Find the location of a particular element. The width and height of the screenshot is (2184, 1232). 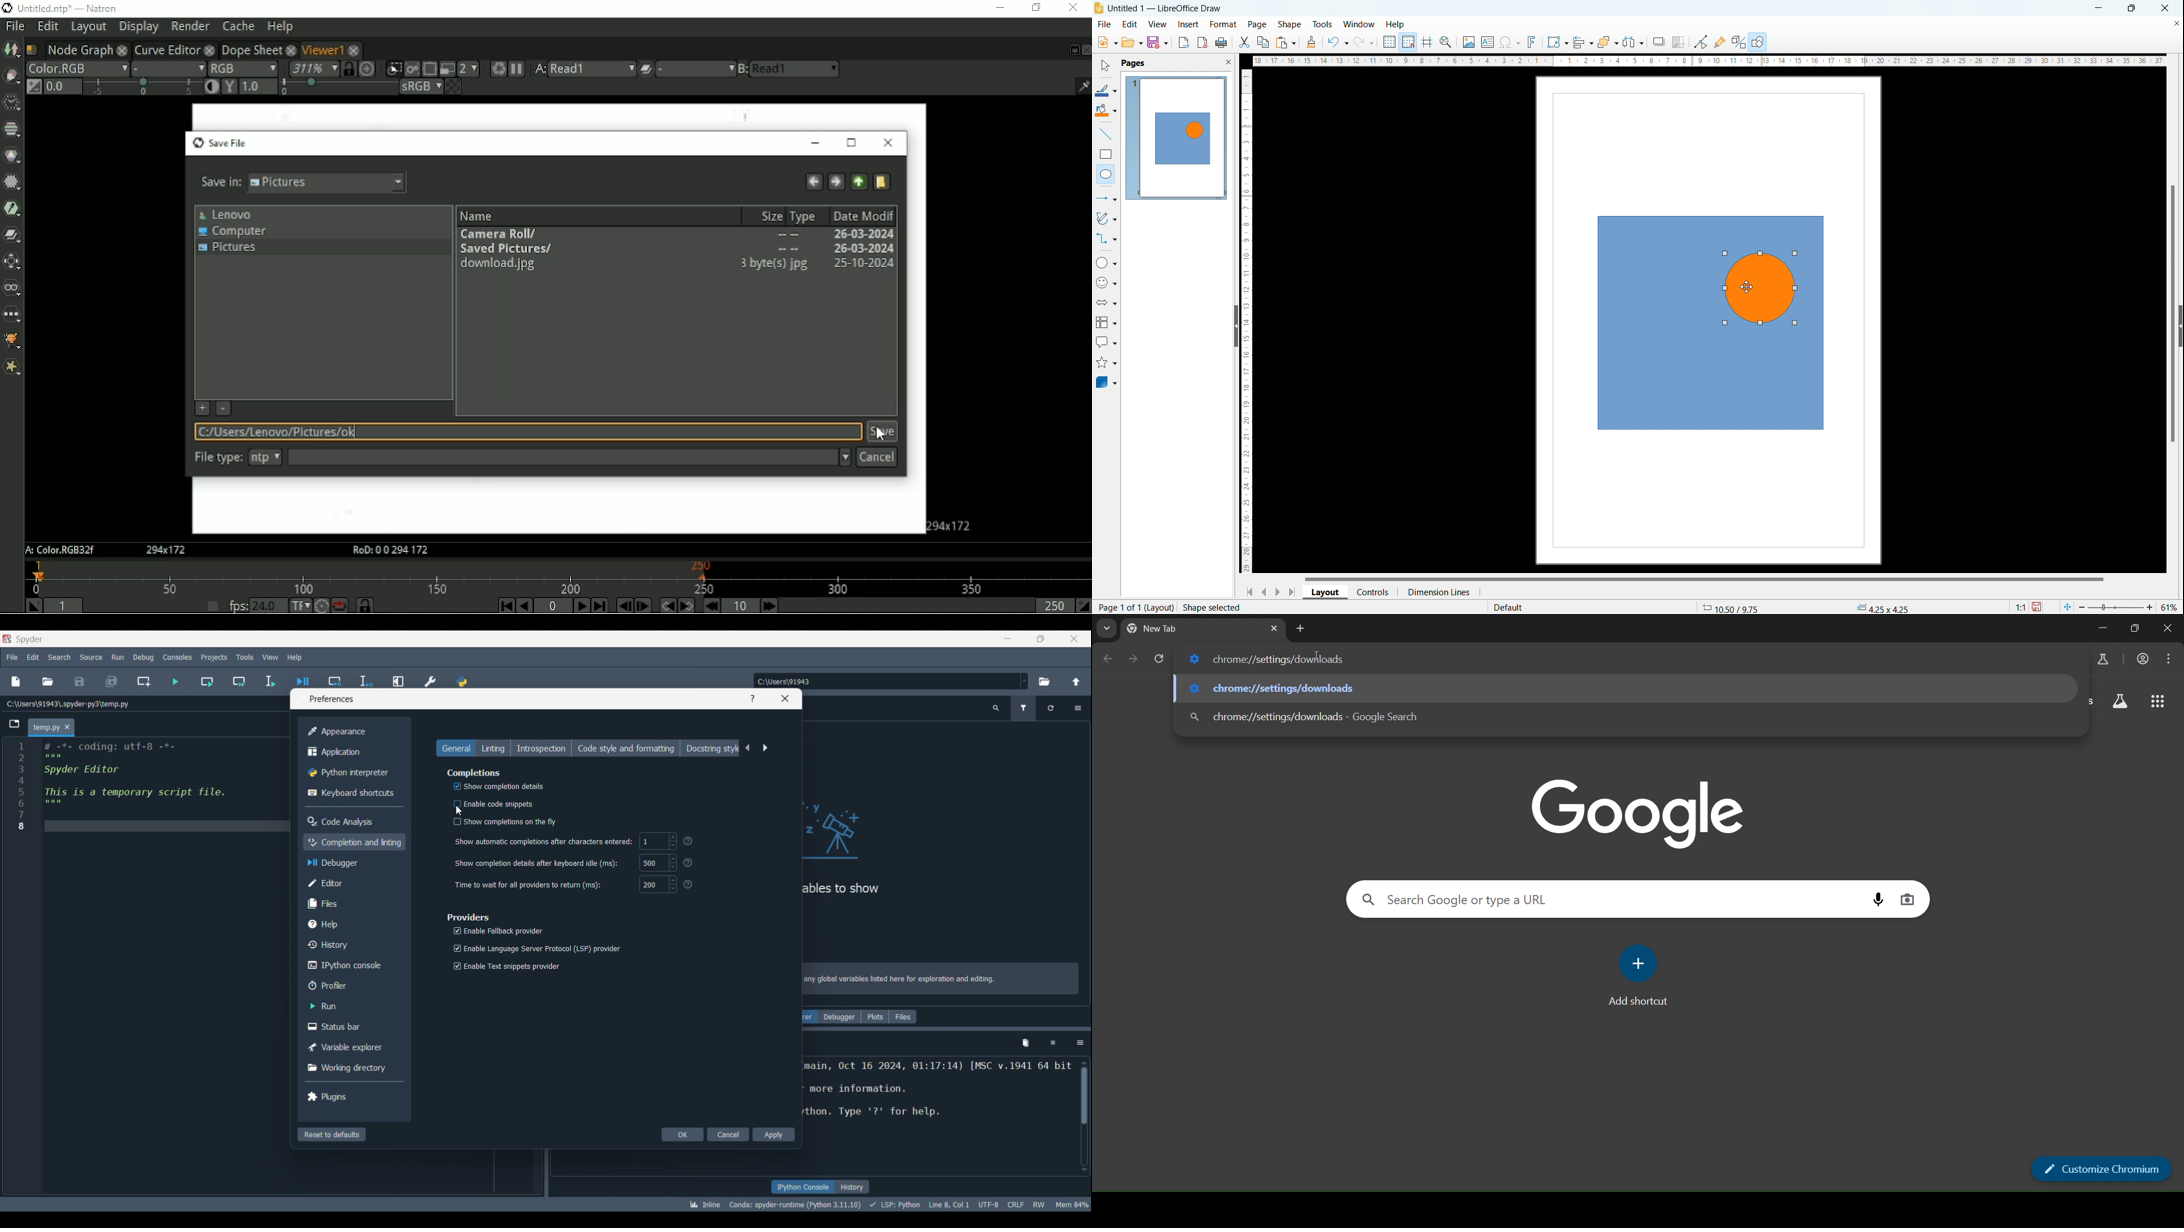

line color is located at coordinates (1106, 90).